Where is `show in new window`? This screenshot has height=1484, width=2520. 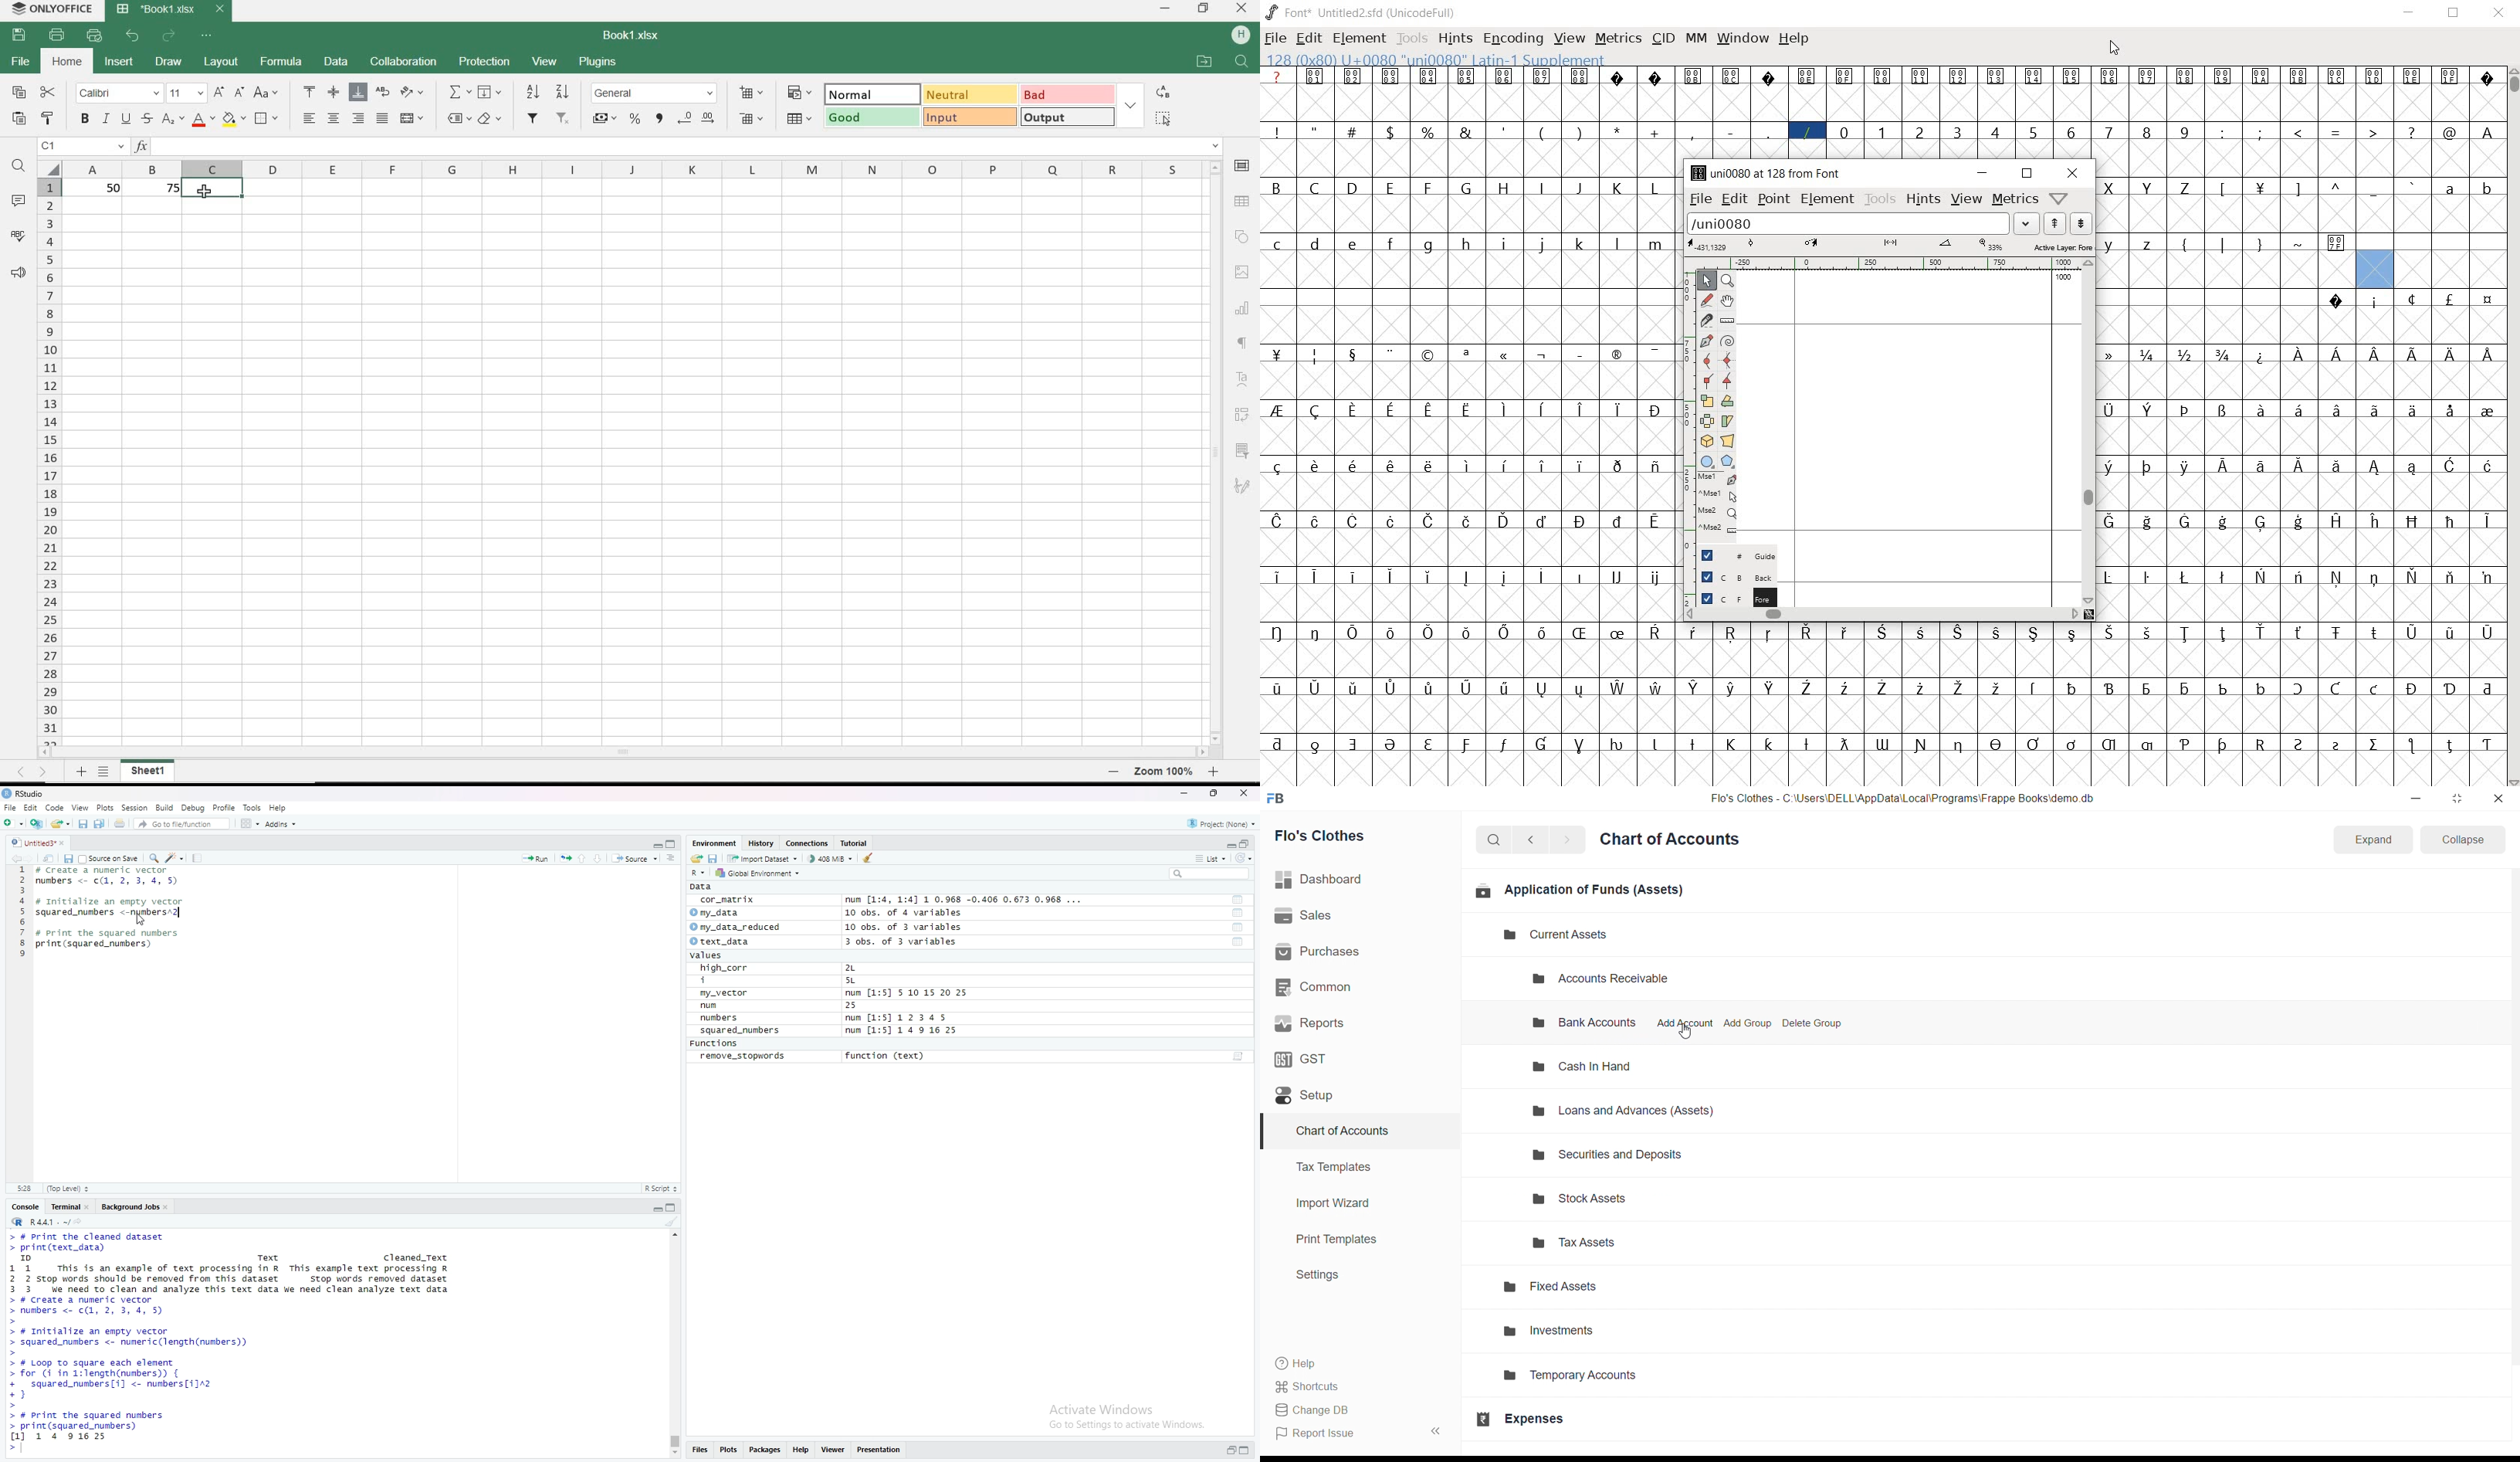
show in new window is located at coordinates (49, 857).